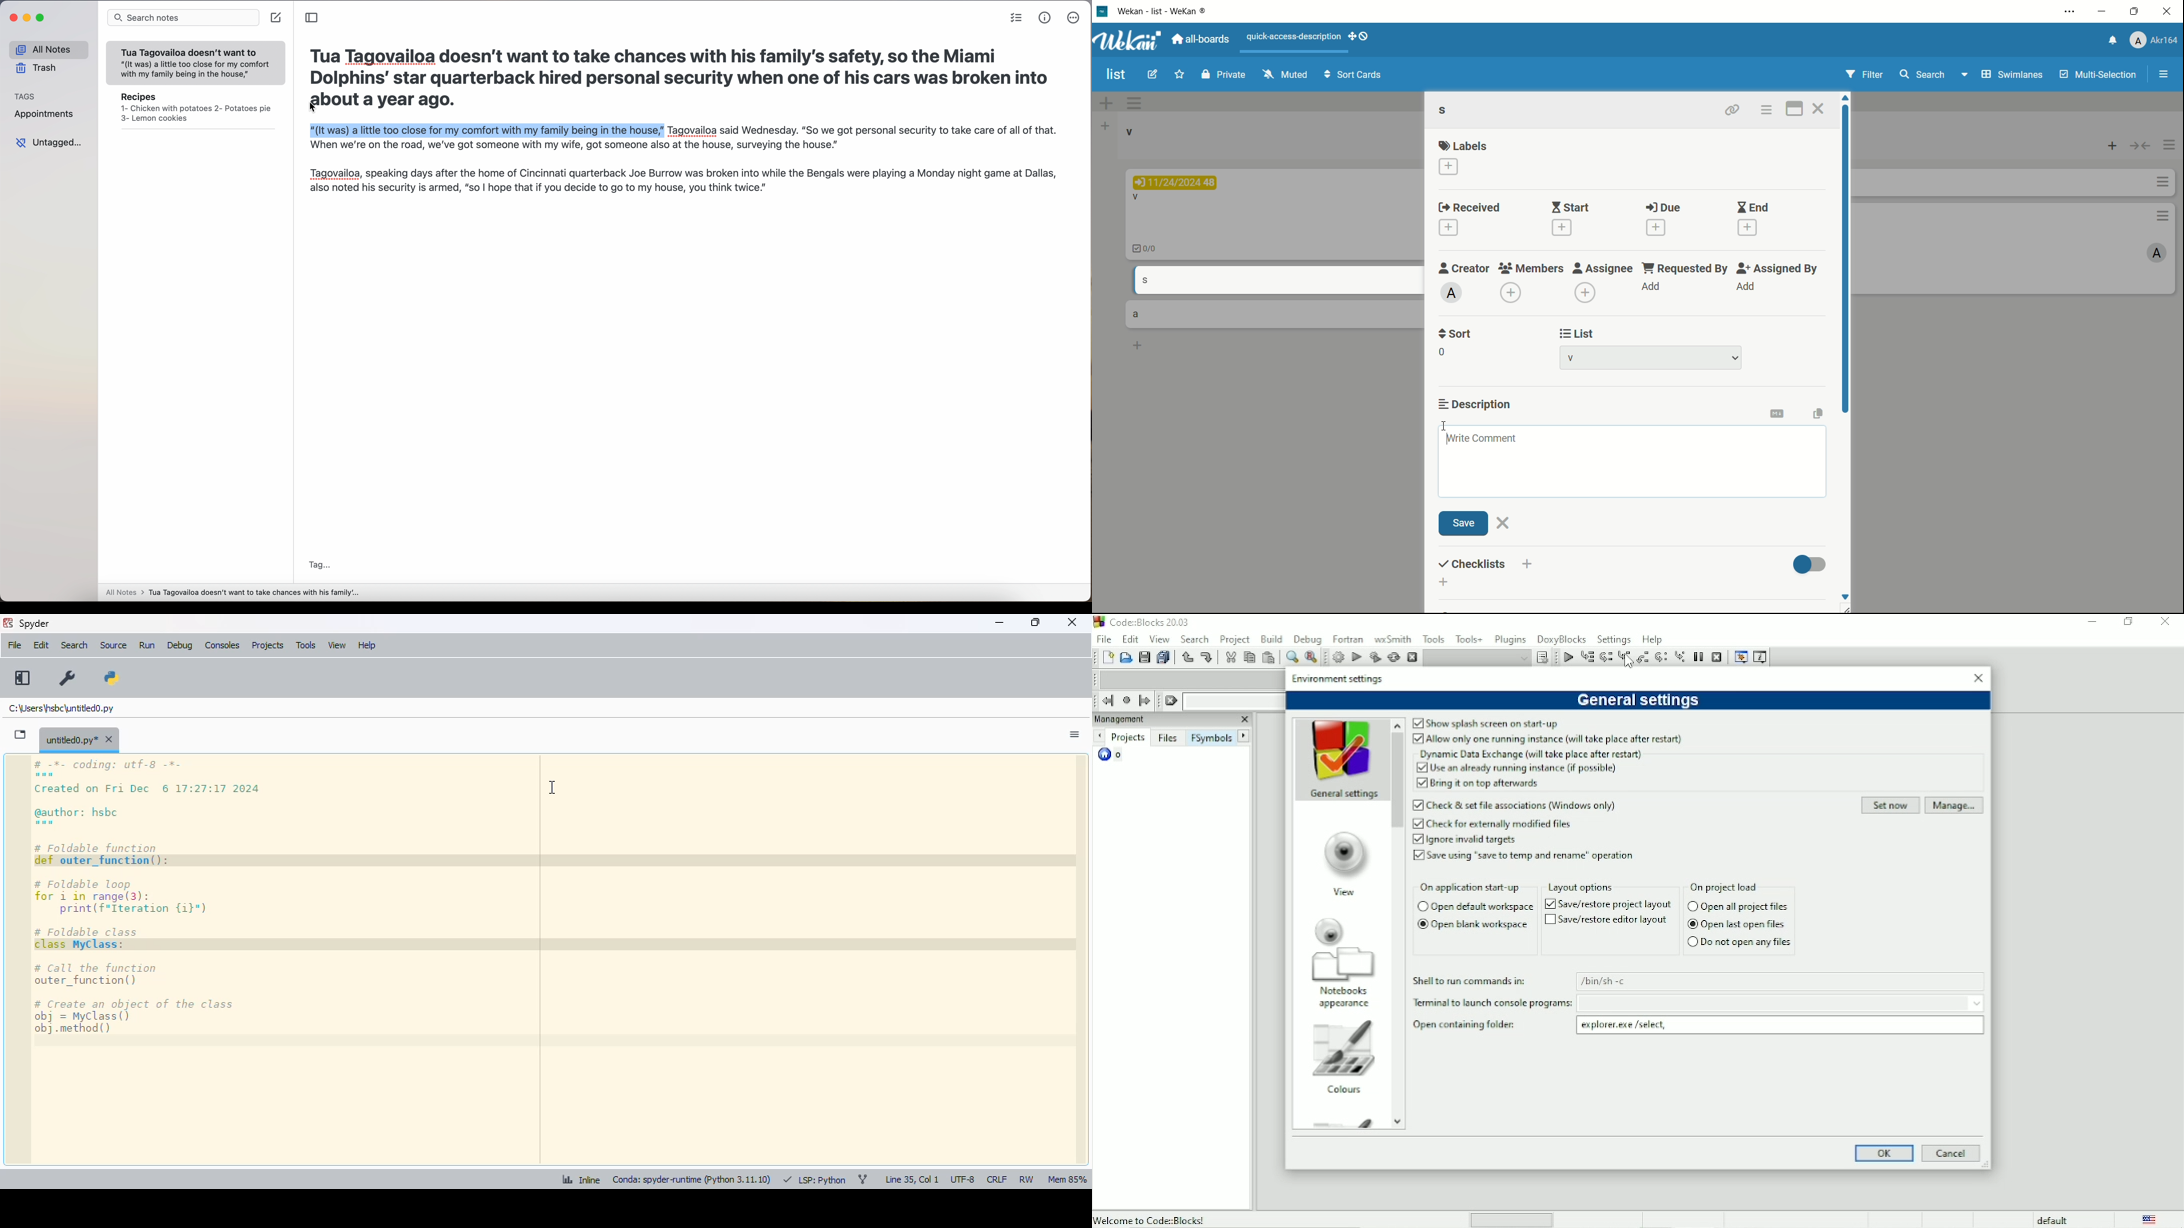 This screenshot has height=1232, width=2184. Describe the element at coordinates (1117, 75) in the screenshot. I see `board name` at that location.